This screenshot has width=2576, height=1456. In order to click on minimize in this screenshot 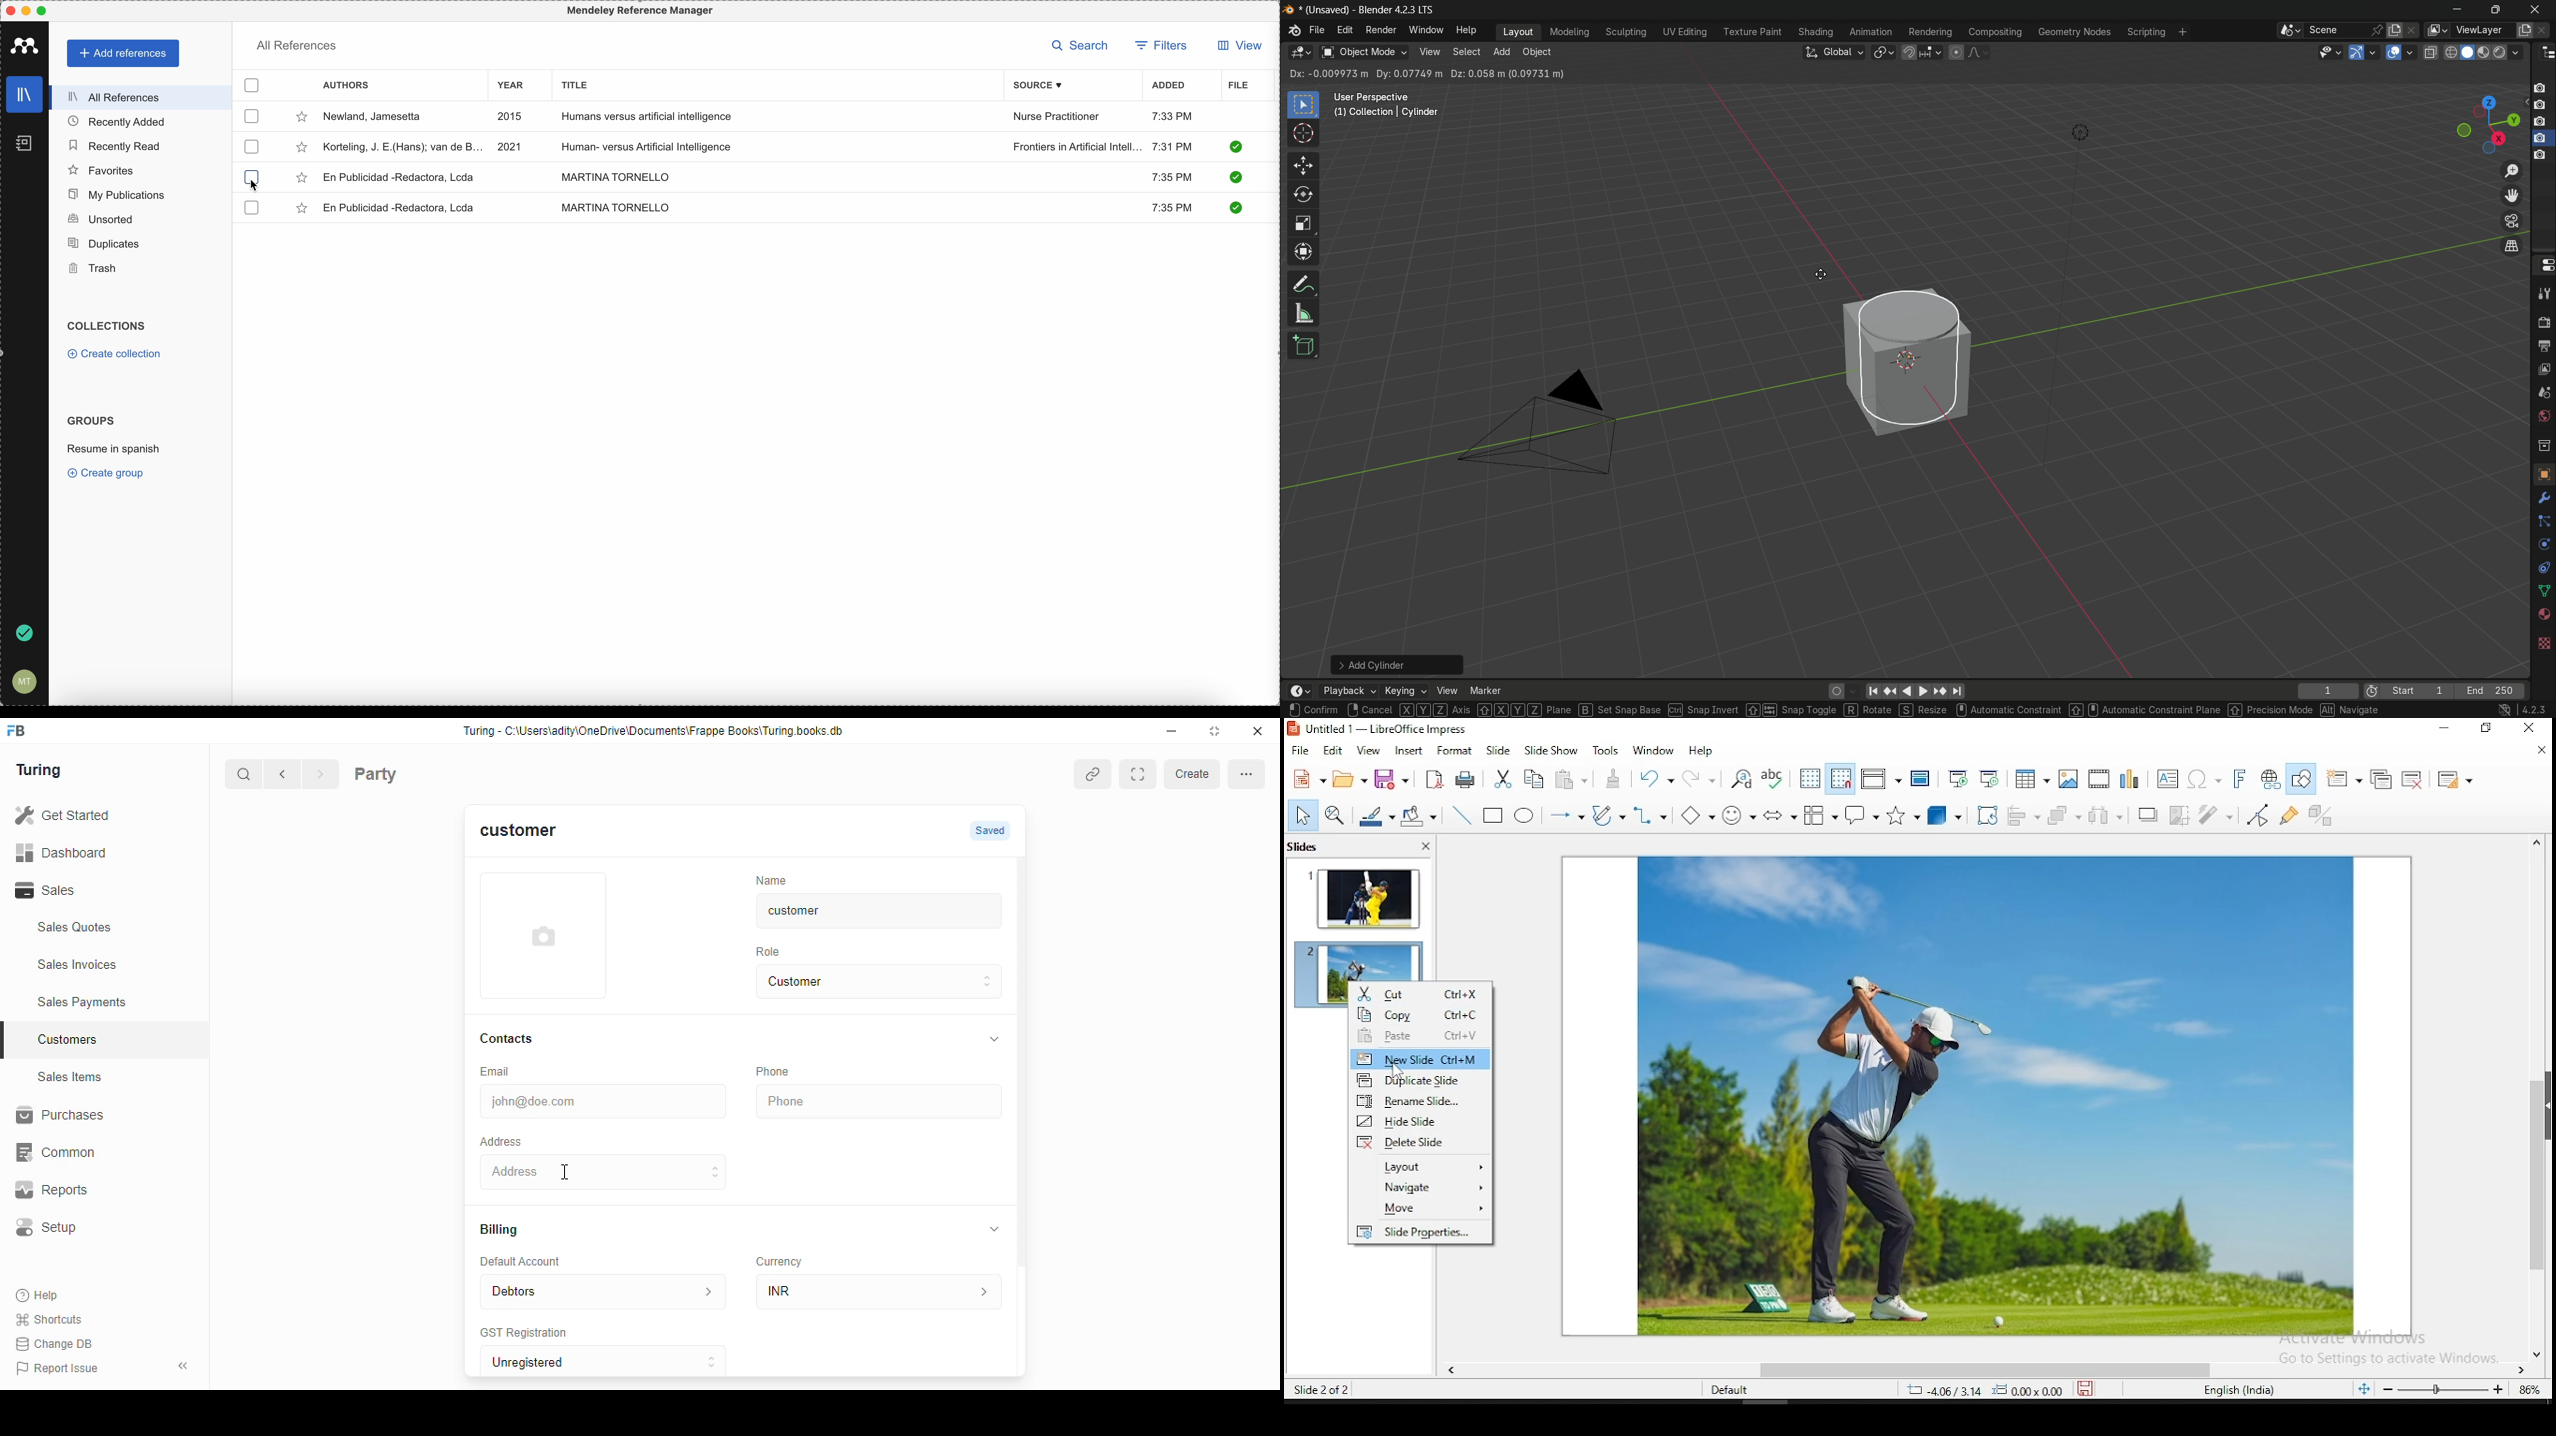, I will do `click(2449, 728)`.